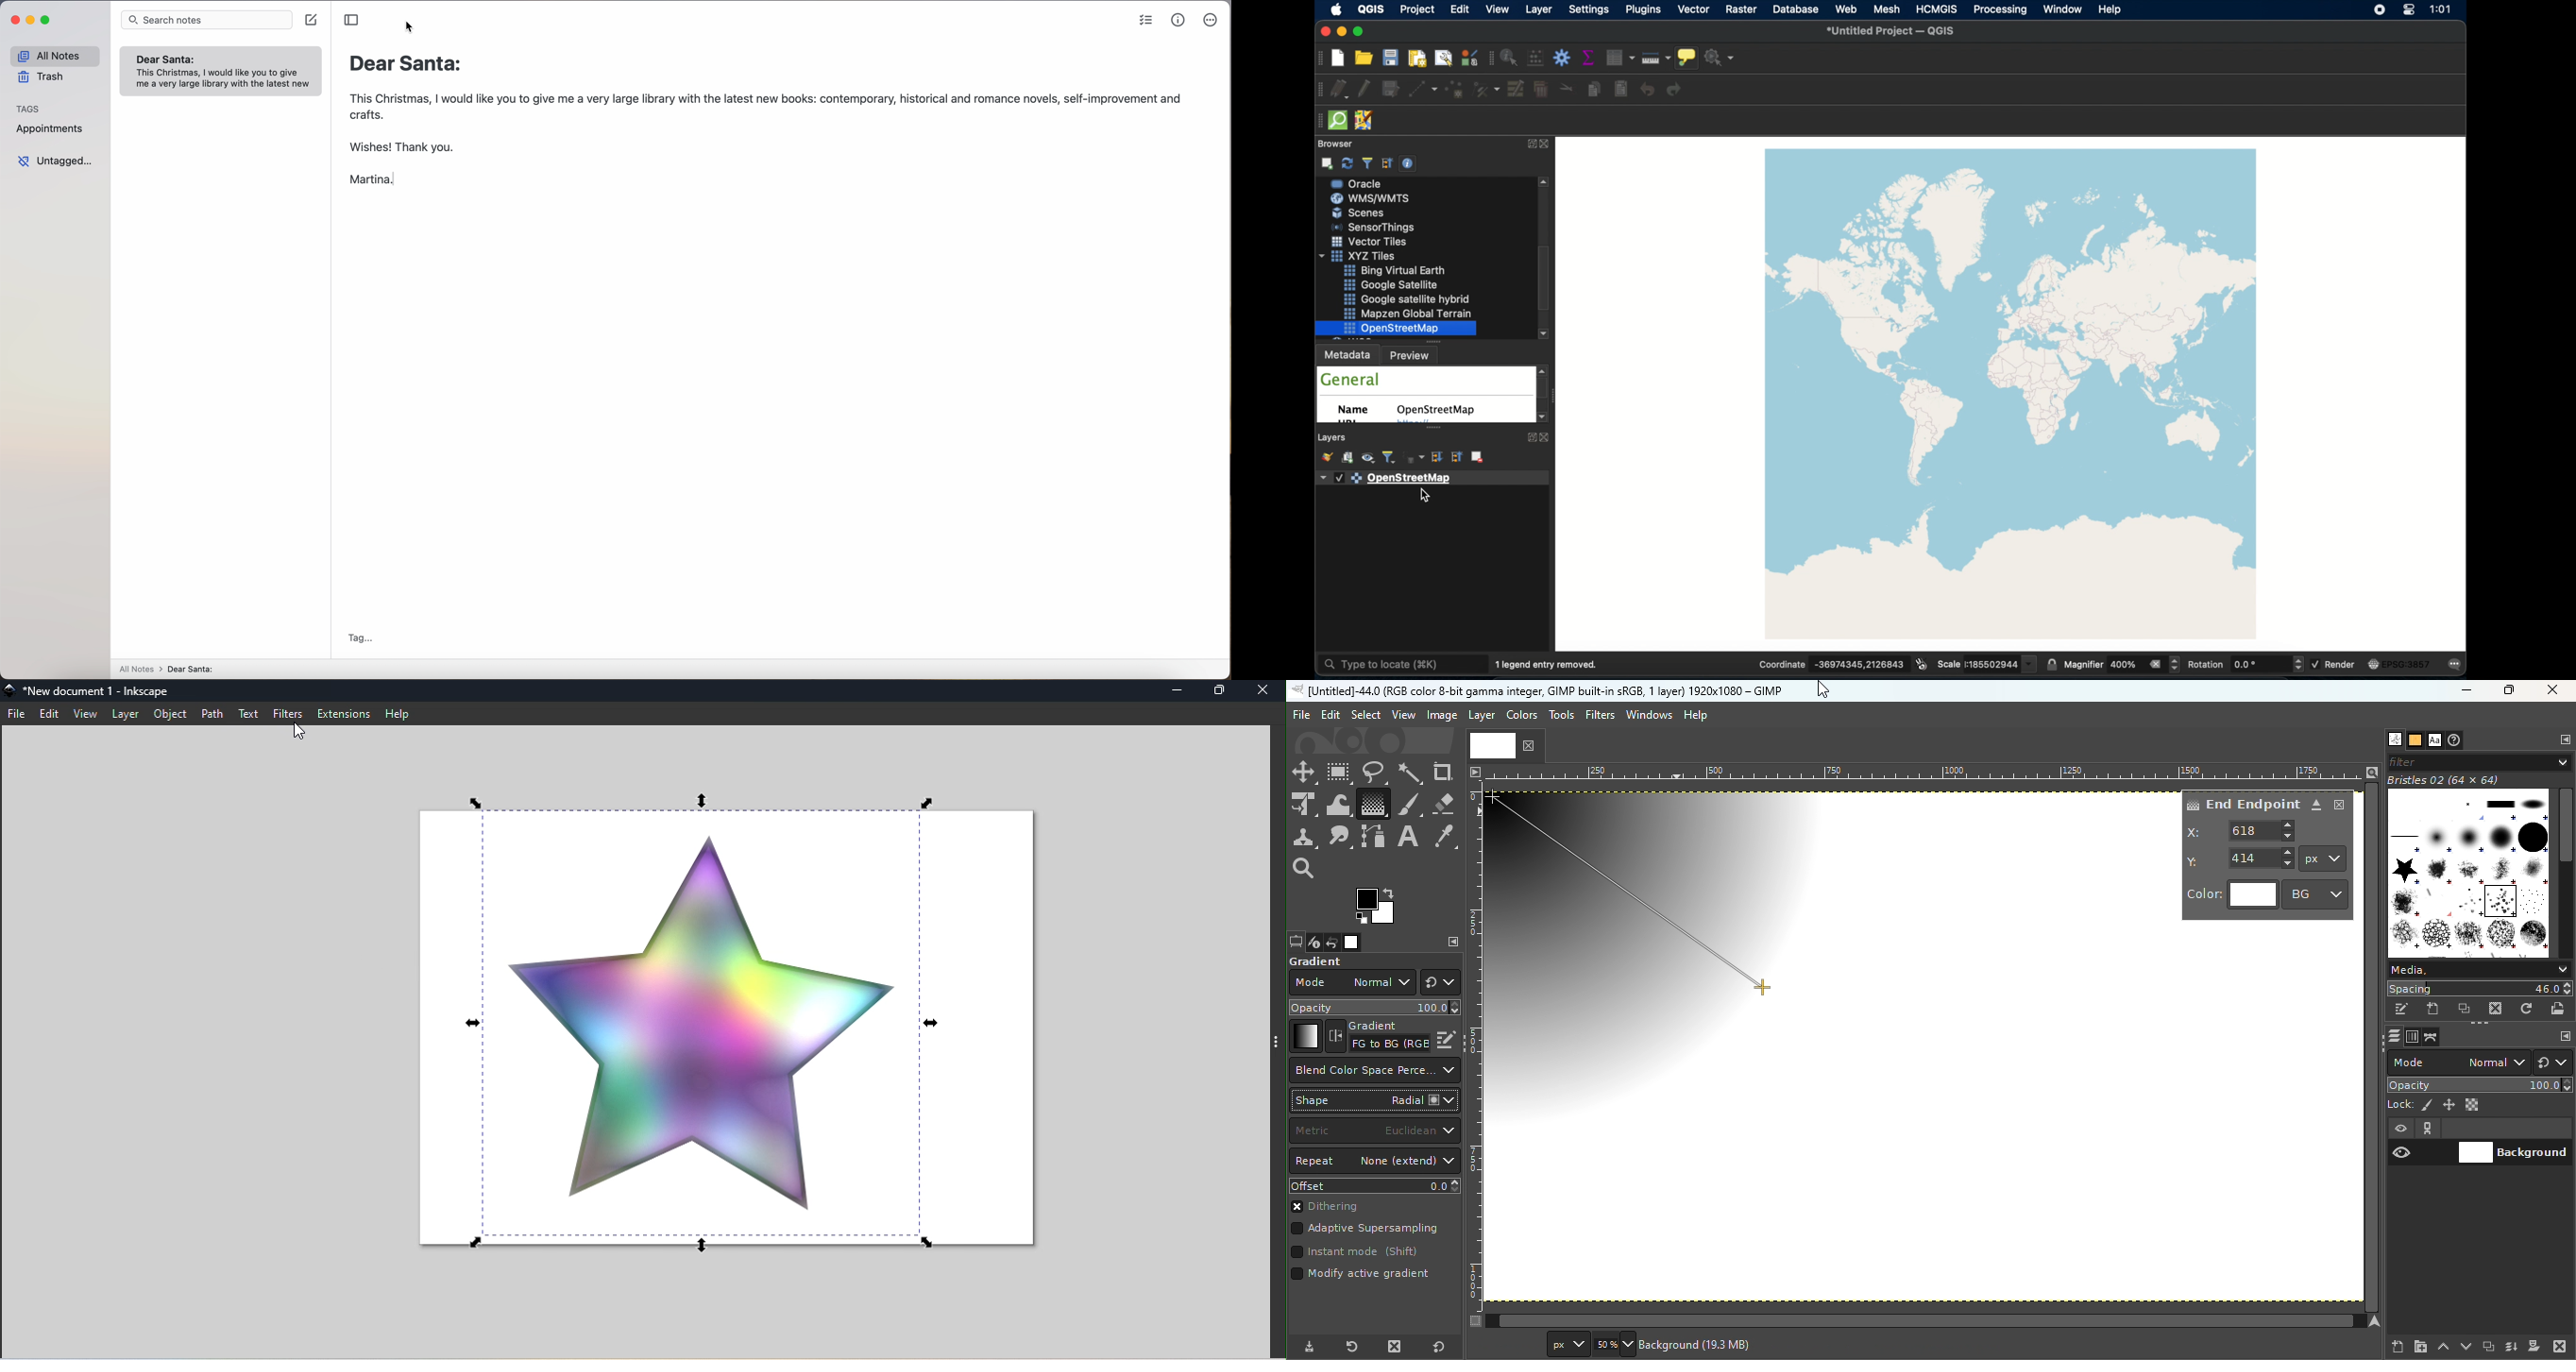 This screenshot has width=2576, height=1372. I want to click on apple icon, so click(1335, 9).